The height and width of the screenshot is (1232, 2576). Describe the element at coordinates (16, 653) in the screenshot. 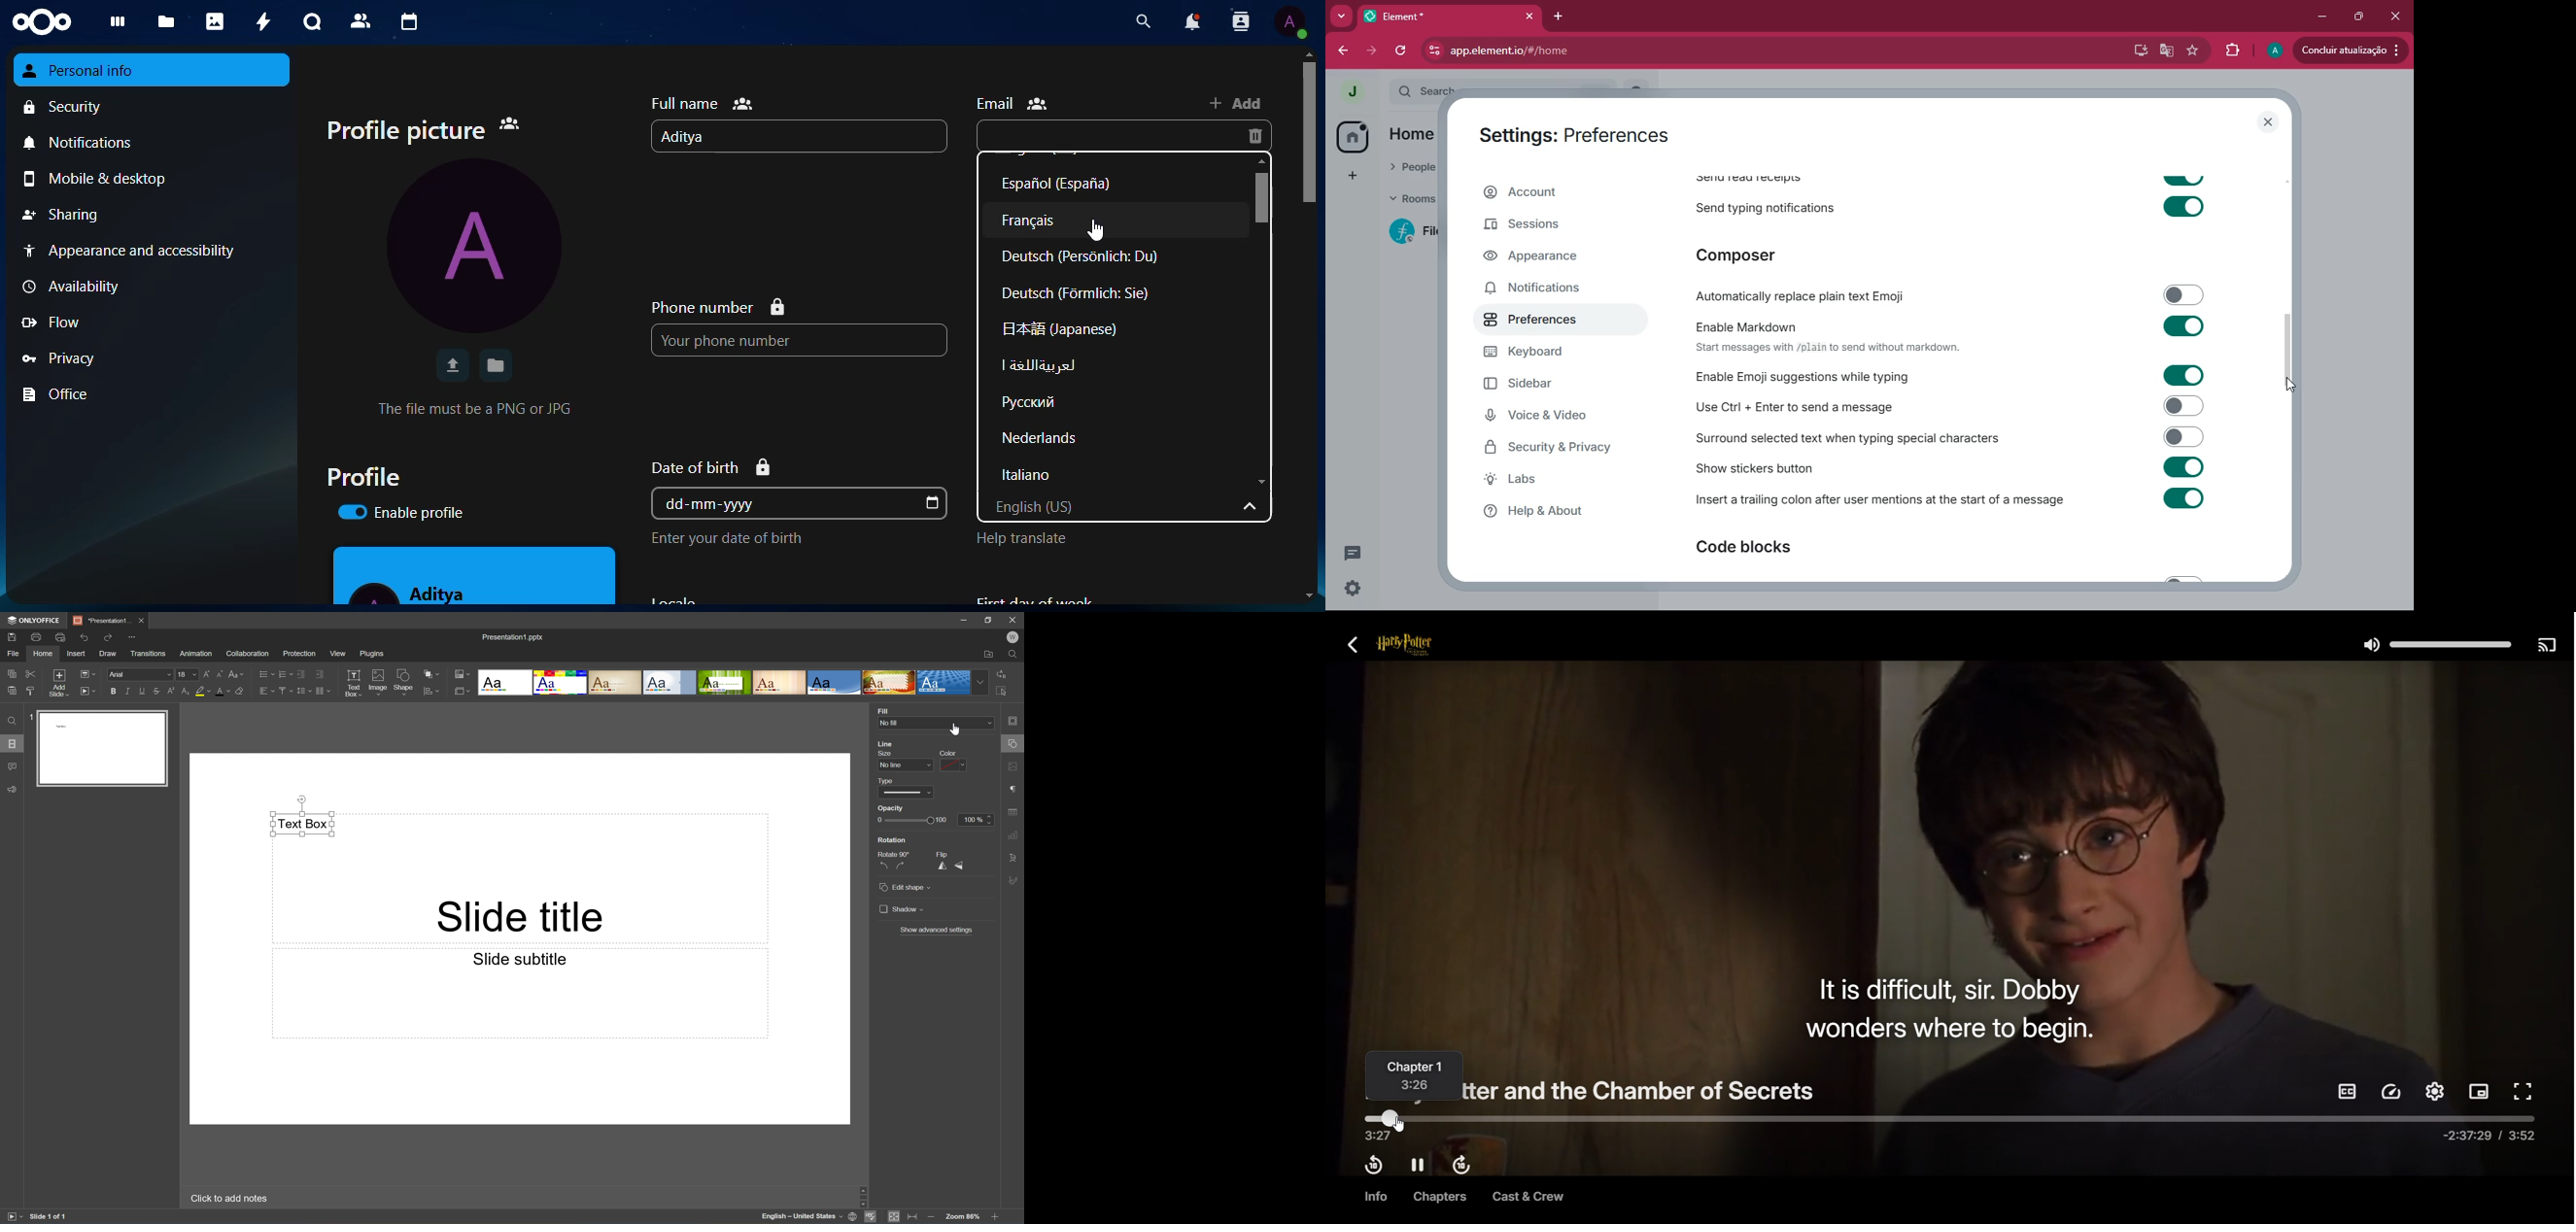

I see `File` at that location.